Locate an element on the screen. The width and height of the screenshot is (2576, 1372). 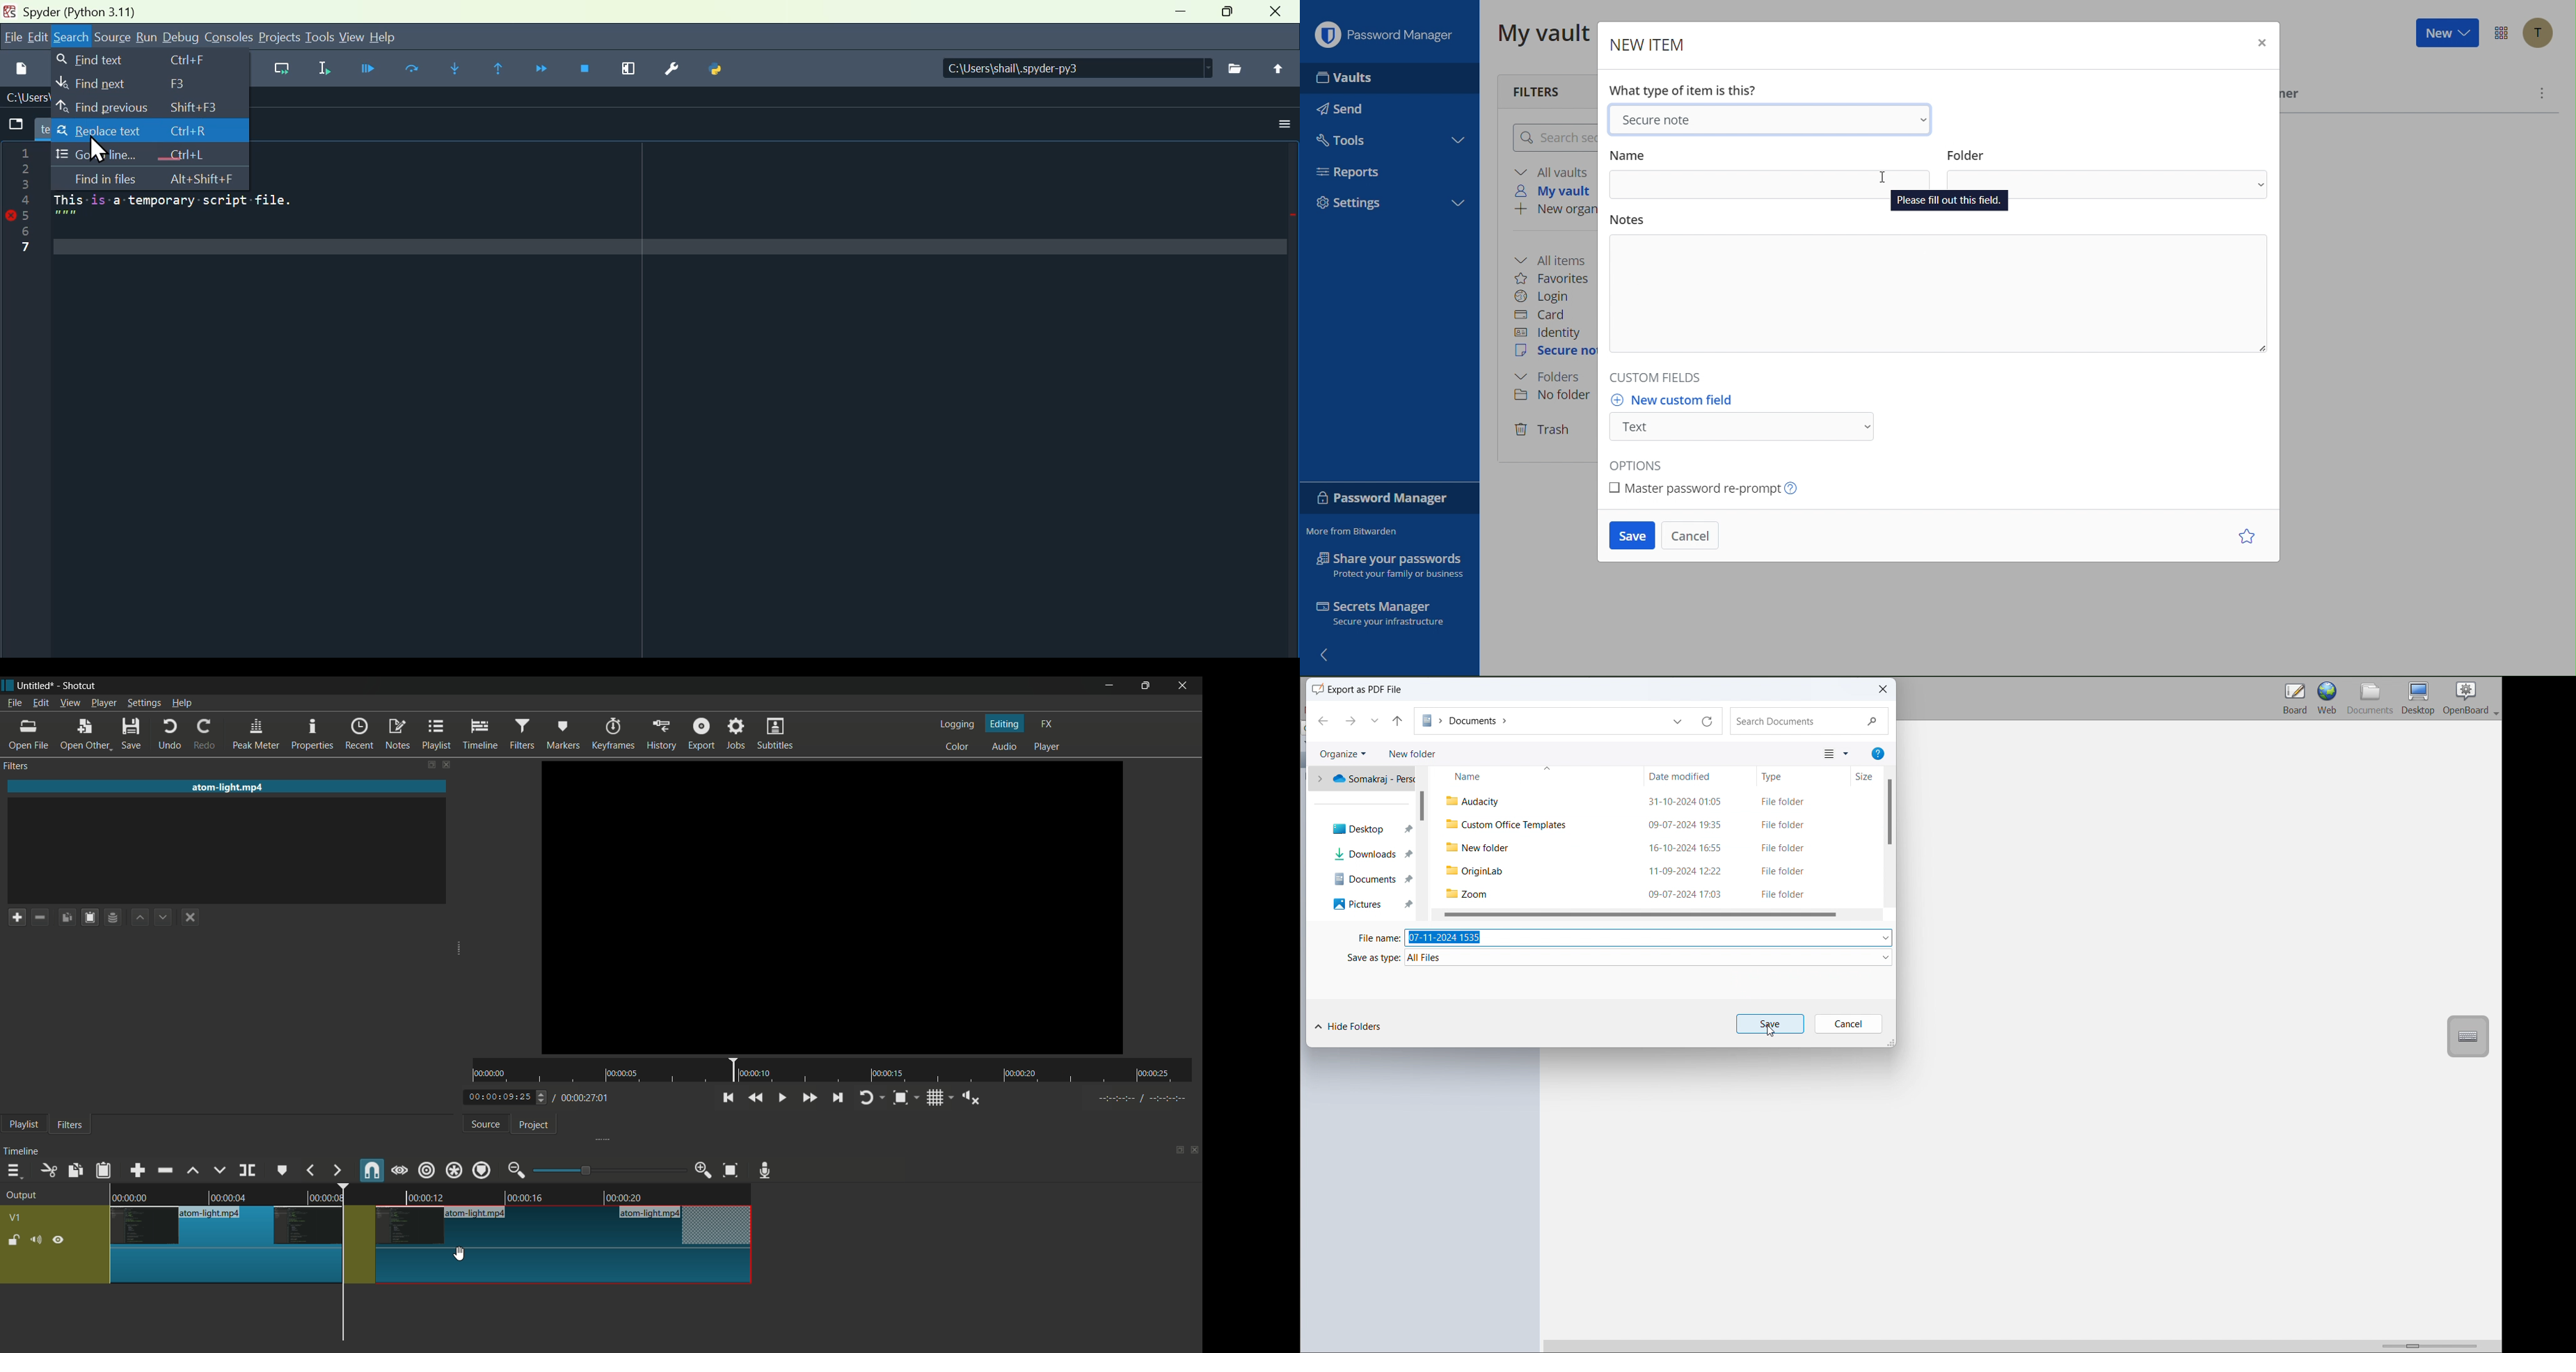
Options is located at coordinates (2500, 34).